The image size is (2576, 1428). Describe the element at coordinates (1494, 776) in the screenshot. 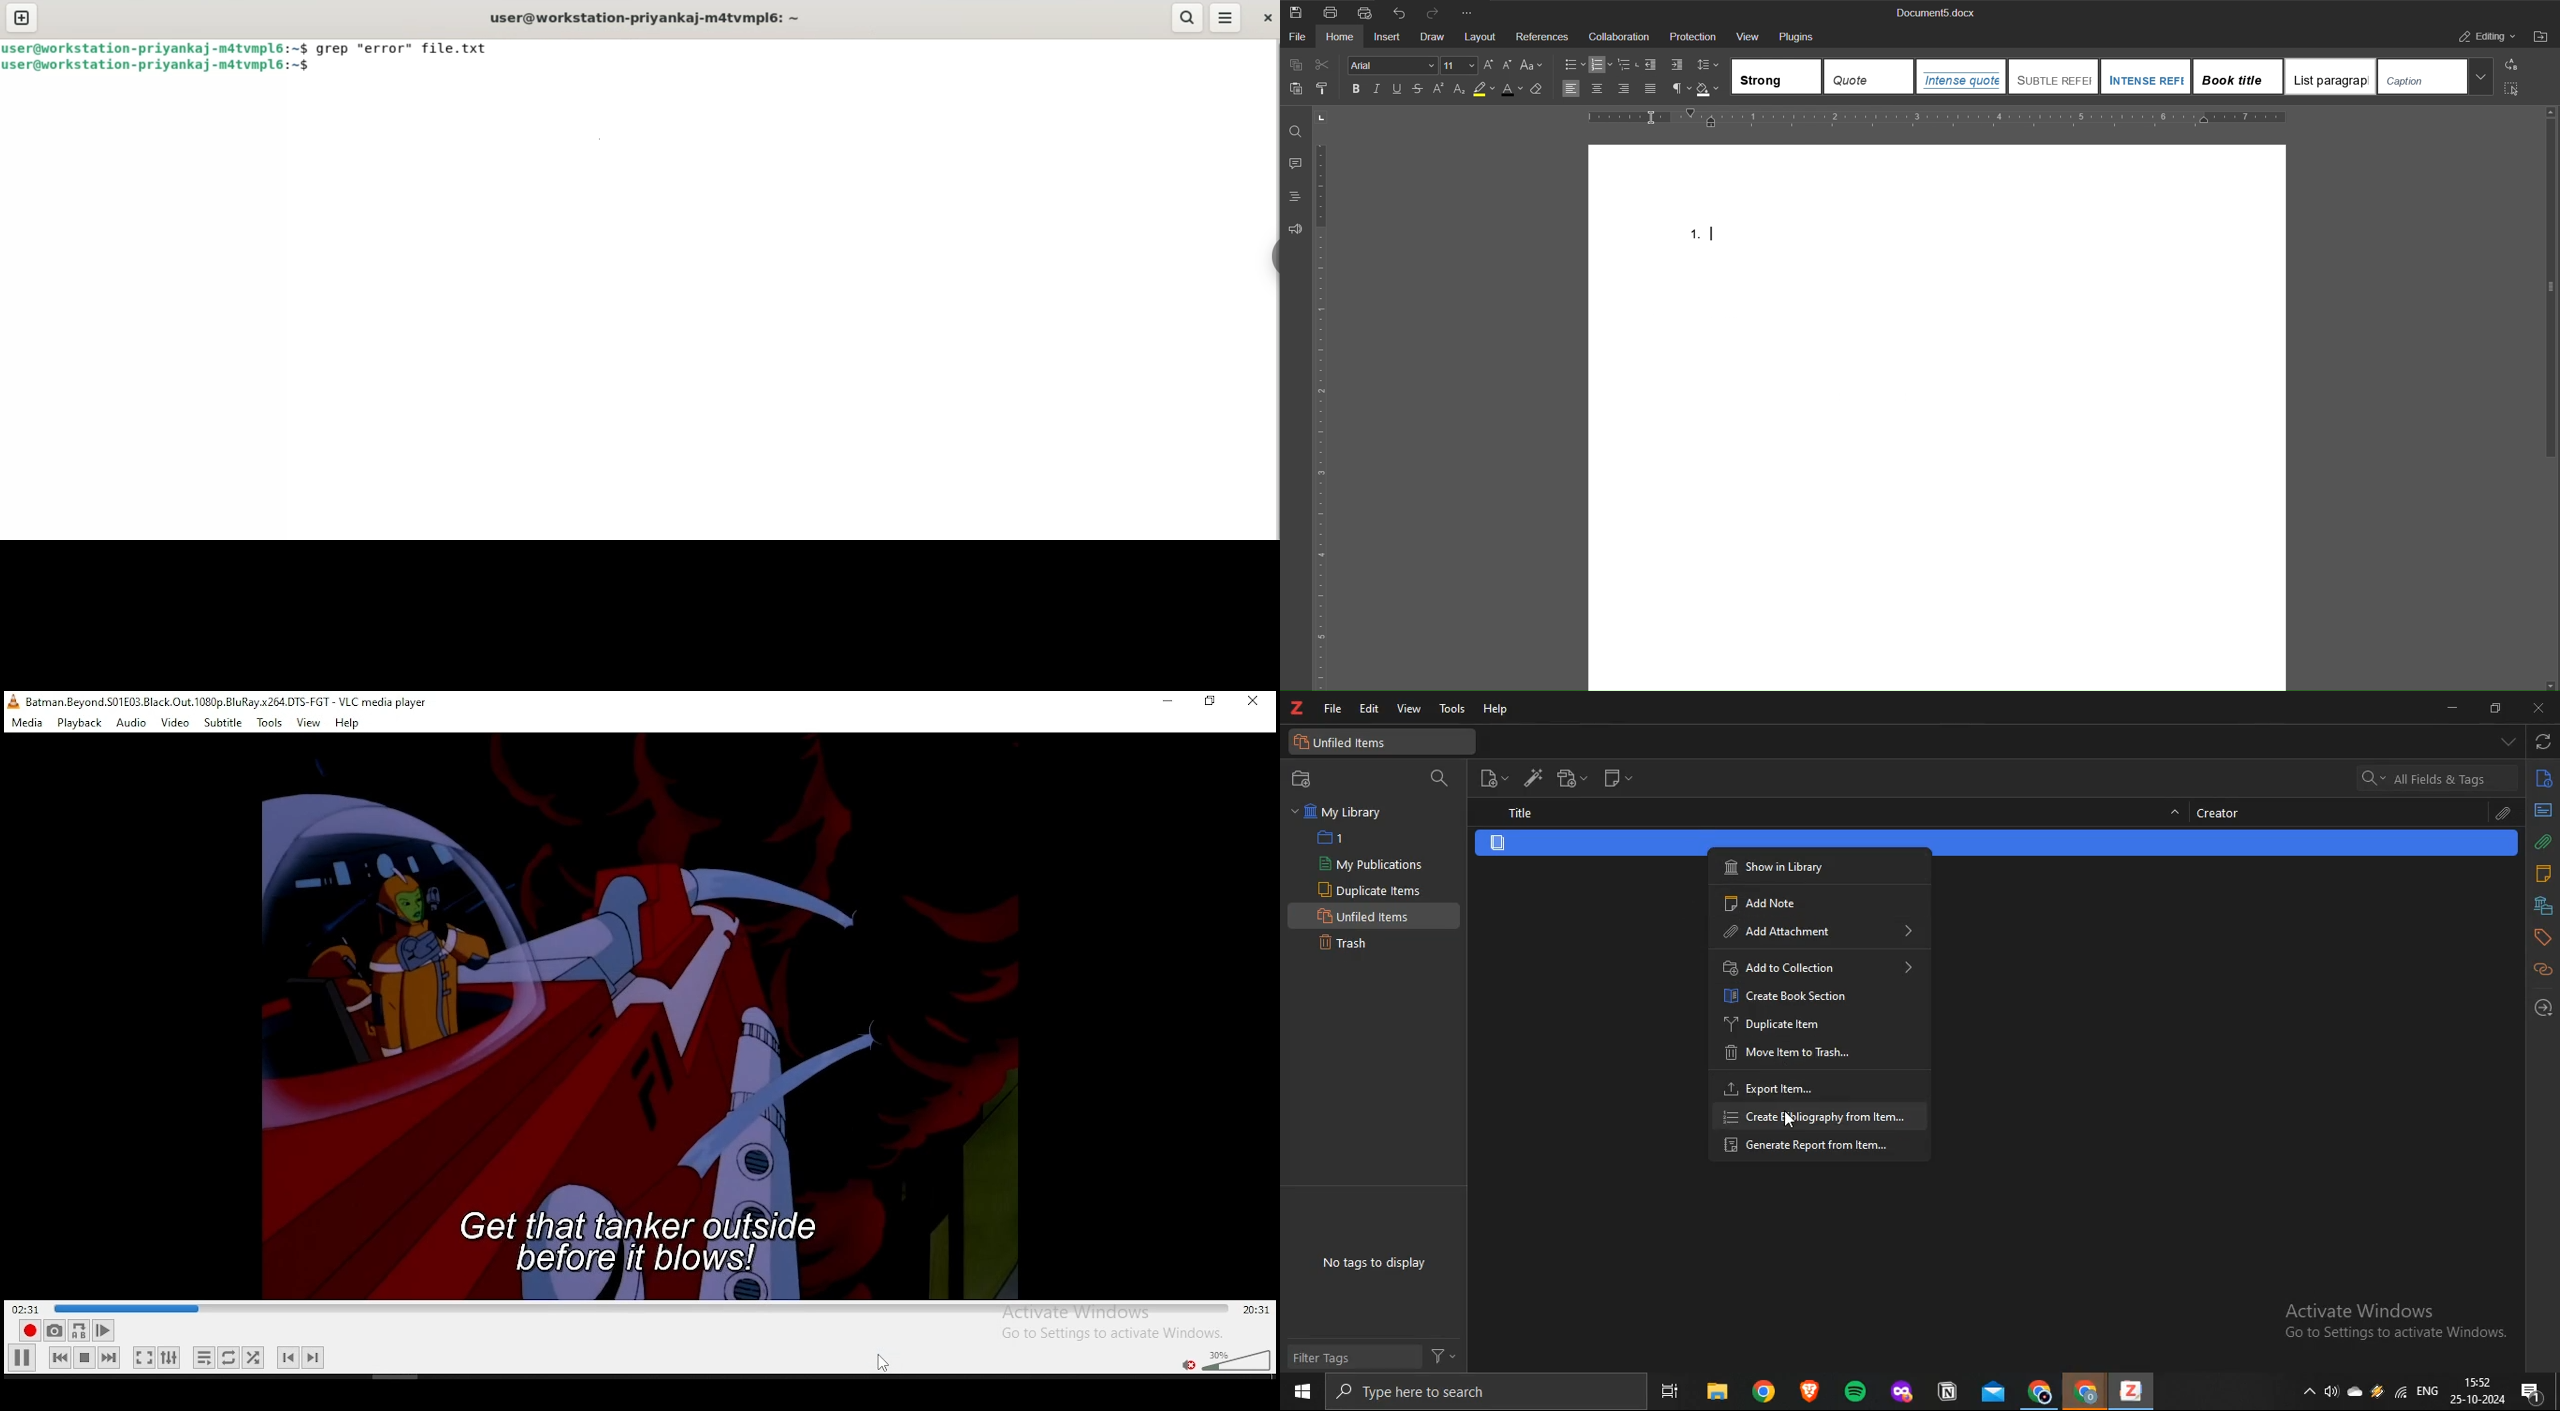

I see `new item` at that location.